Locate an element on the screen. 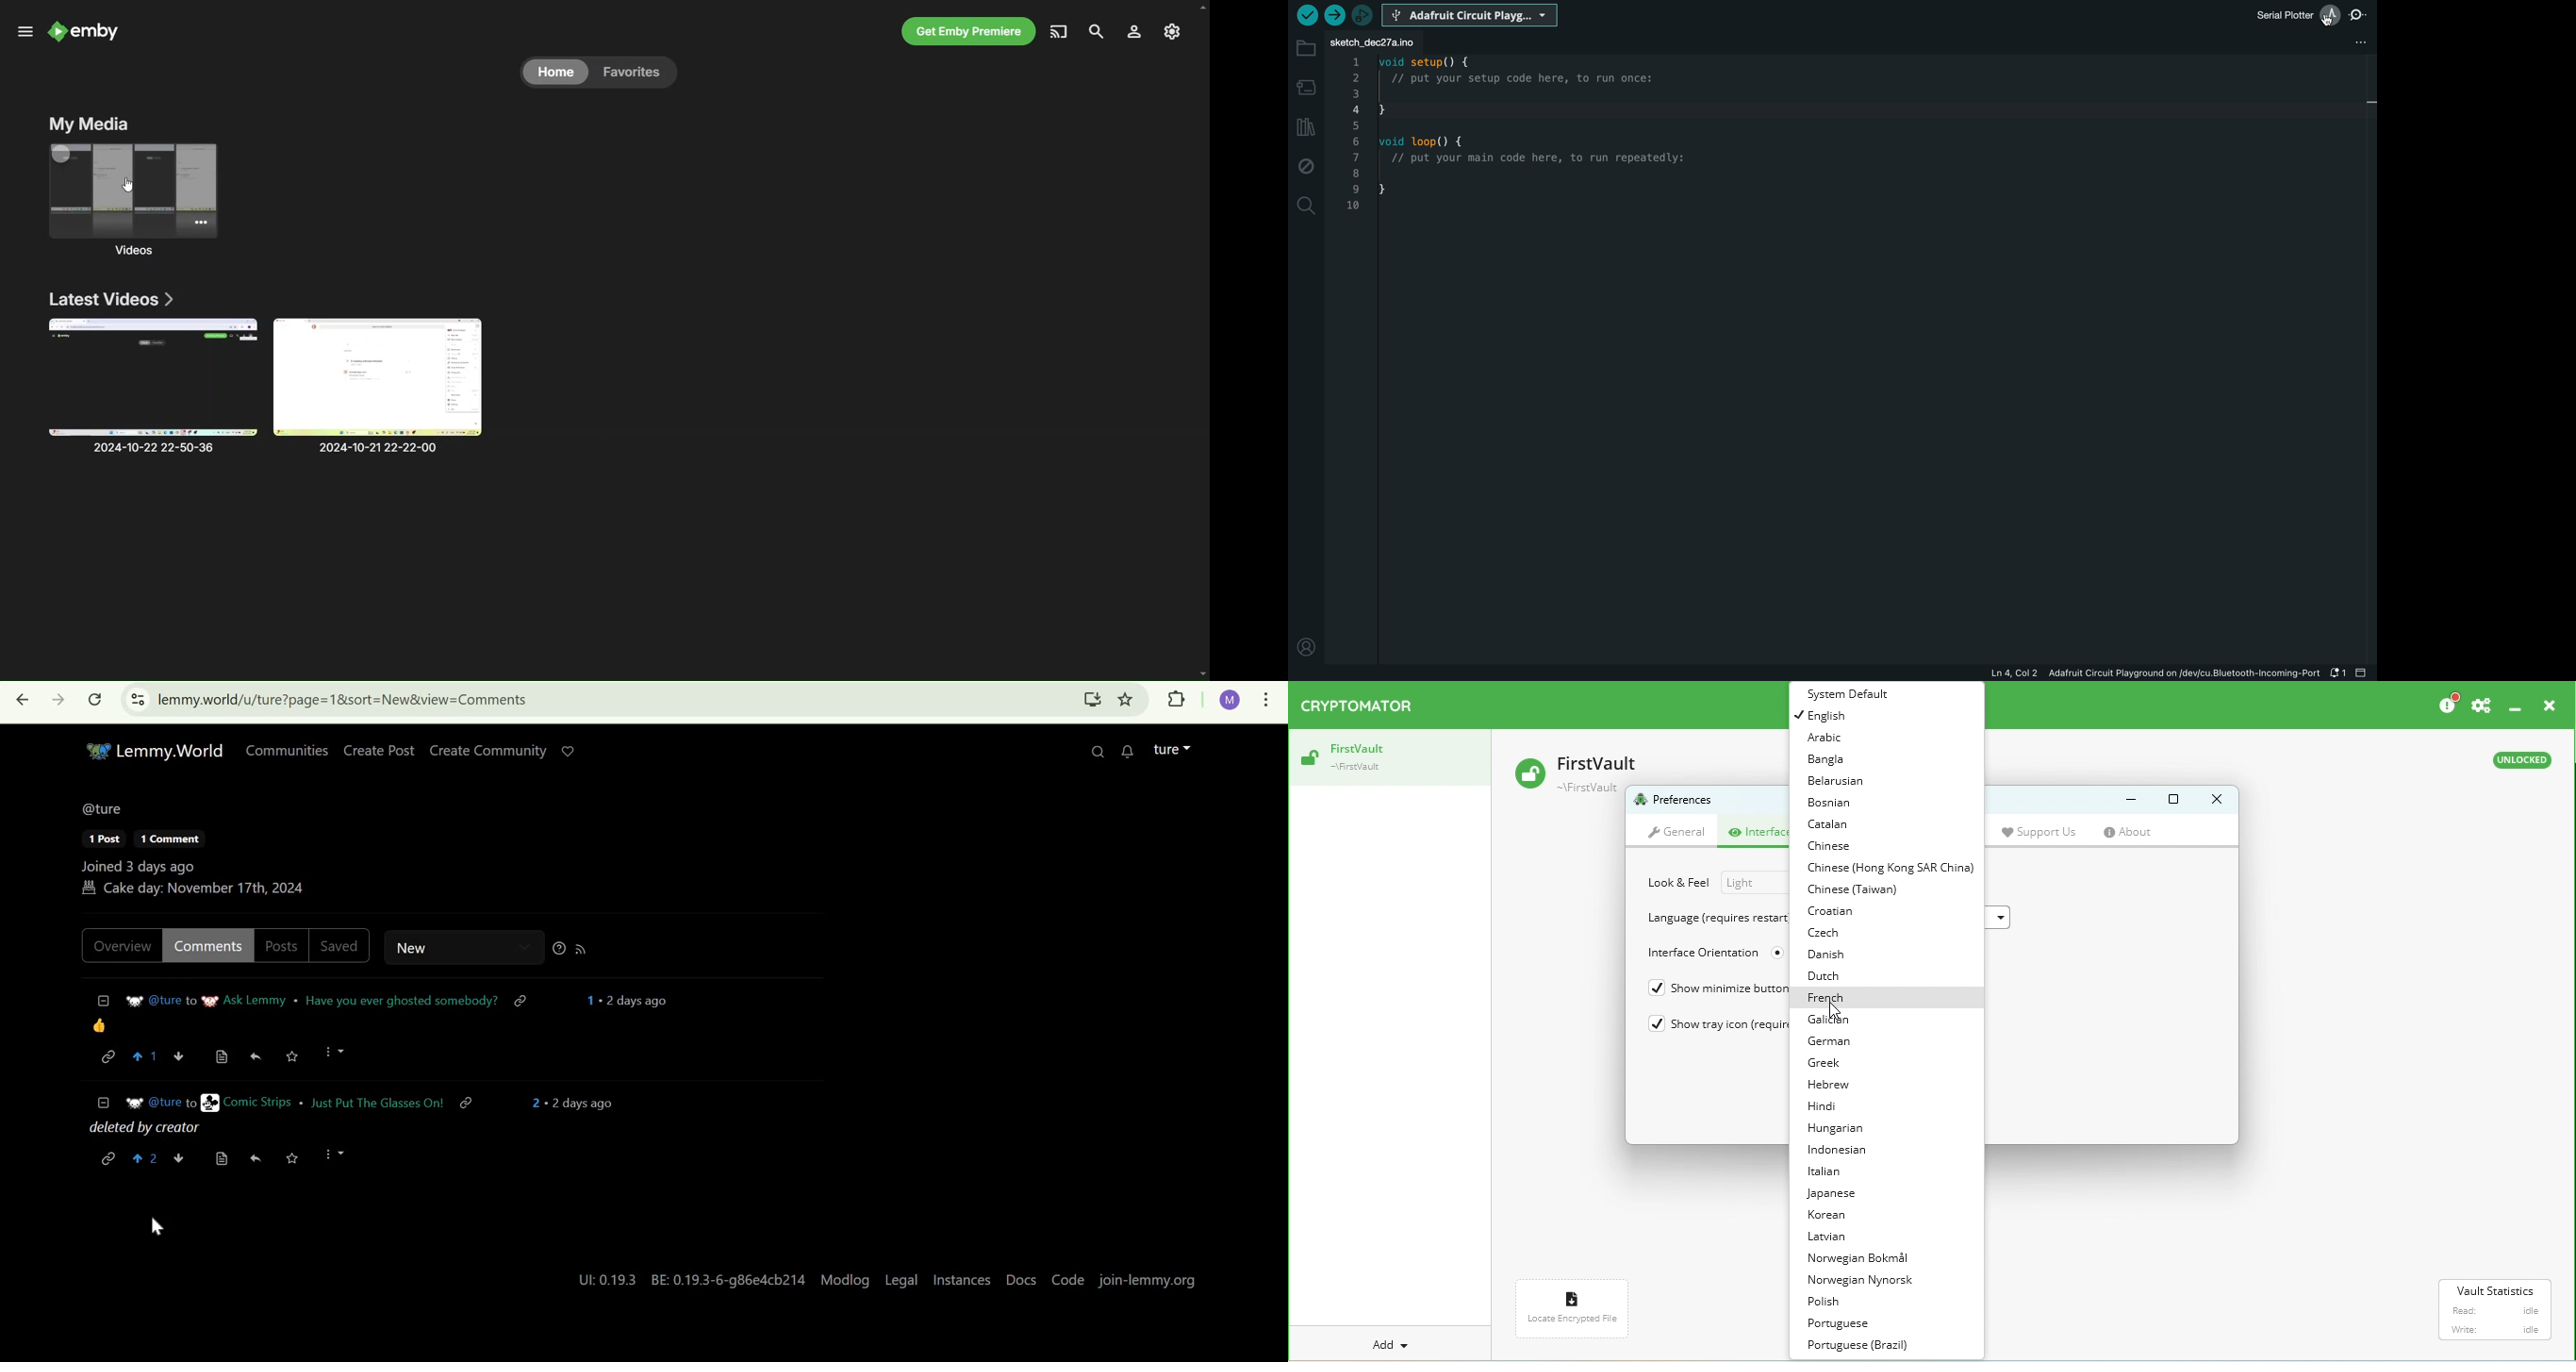 The image size is (2576, 1372). Cursor is located at coordinates (1835, 1010).